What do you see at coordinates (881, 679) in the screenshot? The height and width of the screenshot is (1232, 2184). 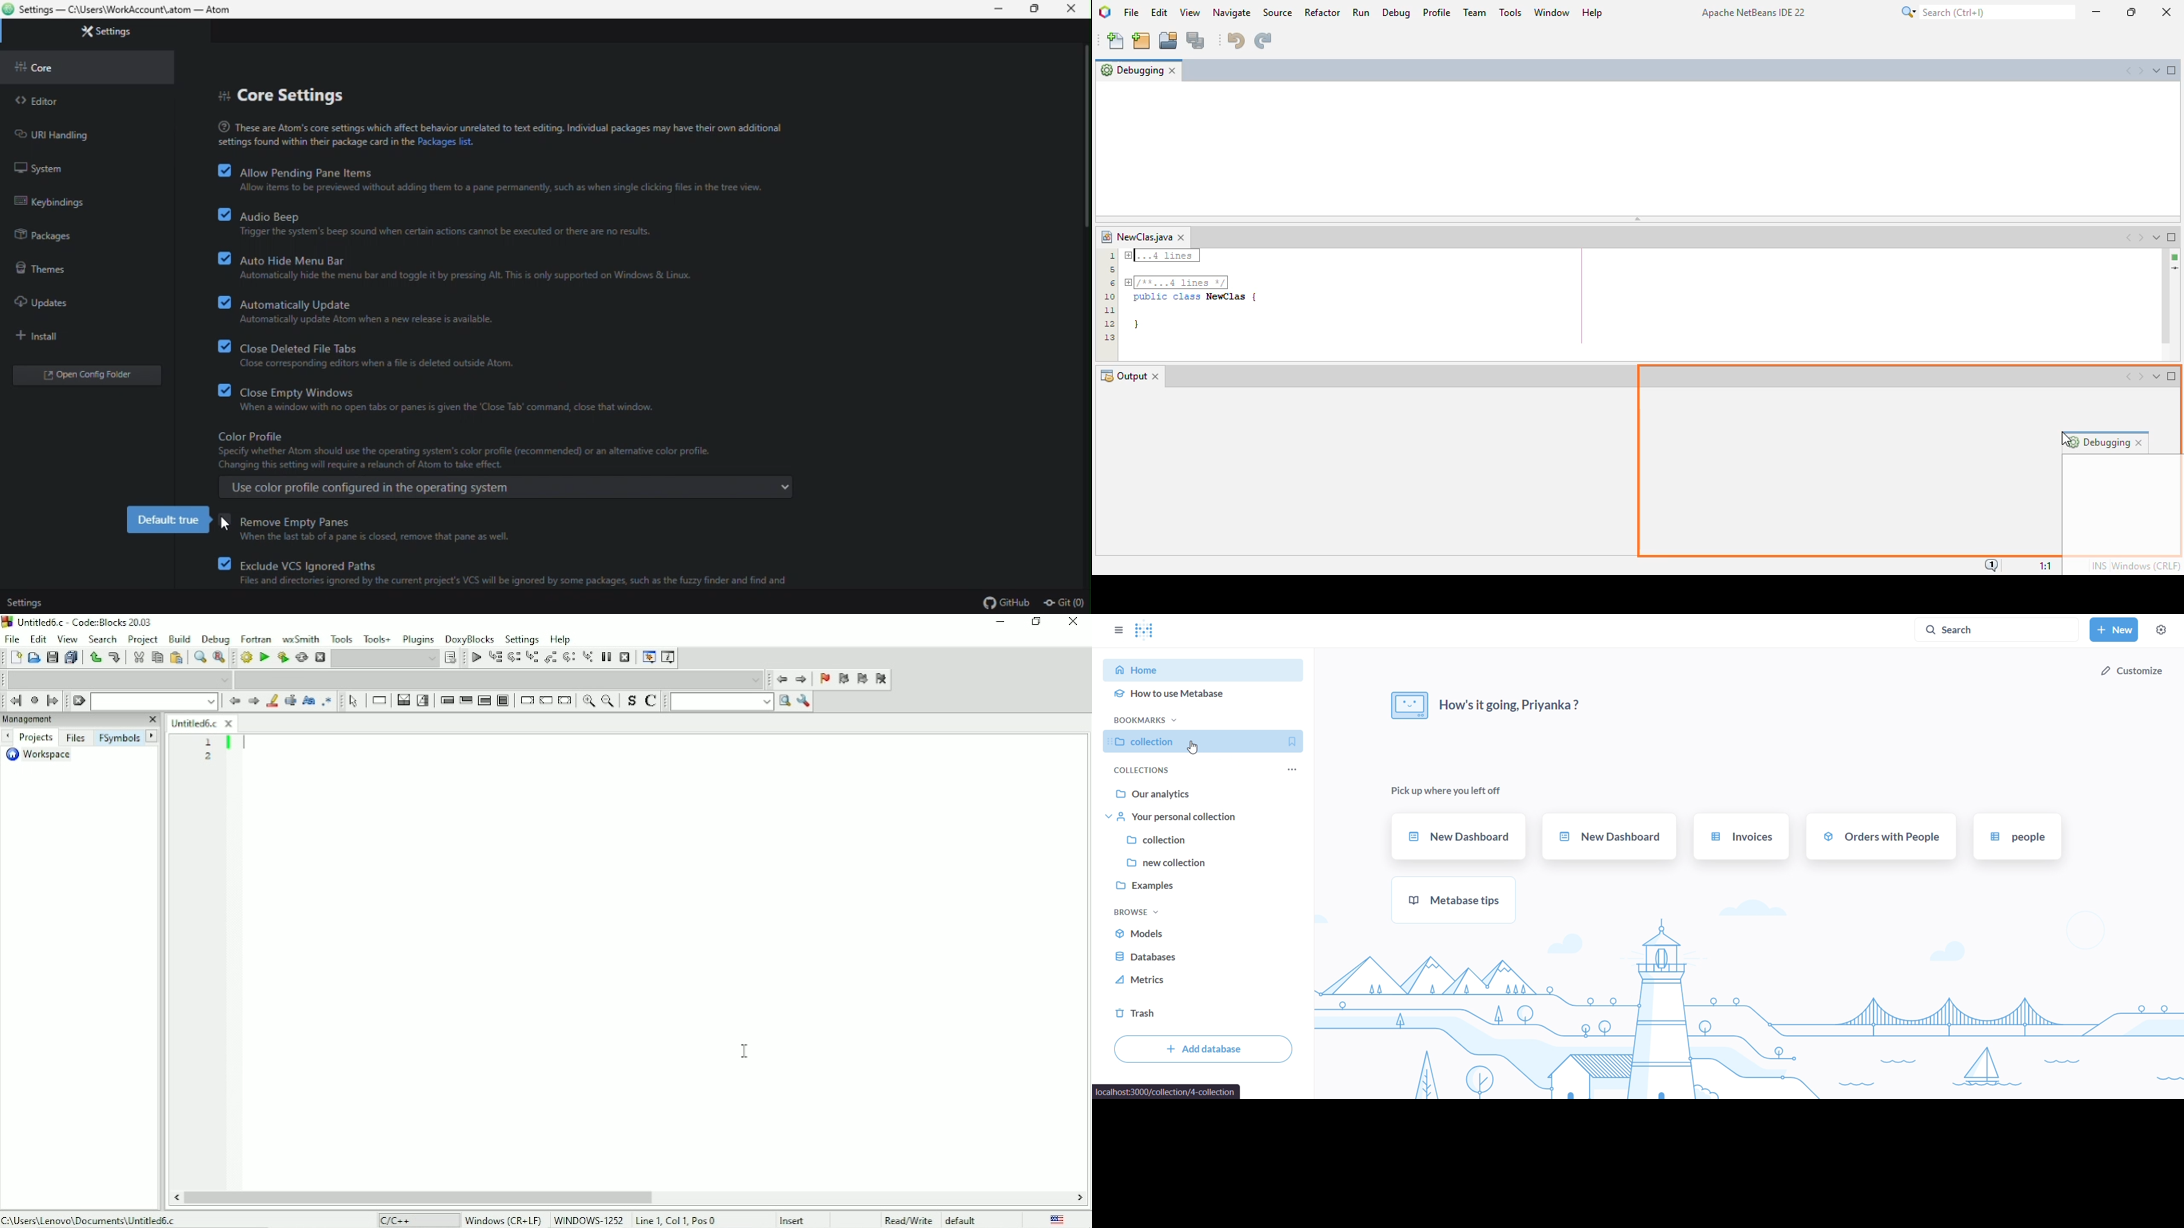 I see `Clear bookmarks` at bounding box center [881, 679].